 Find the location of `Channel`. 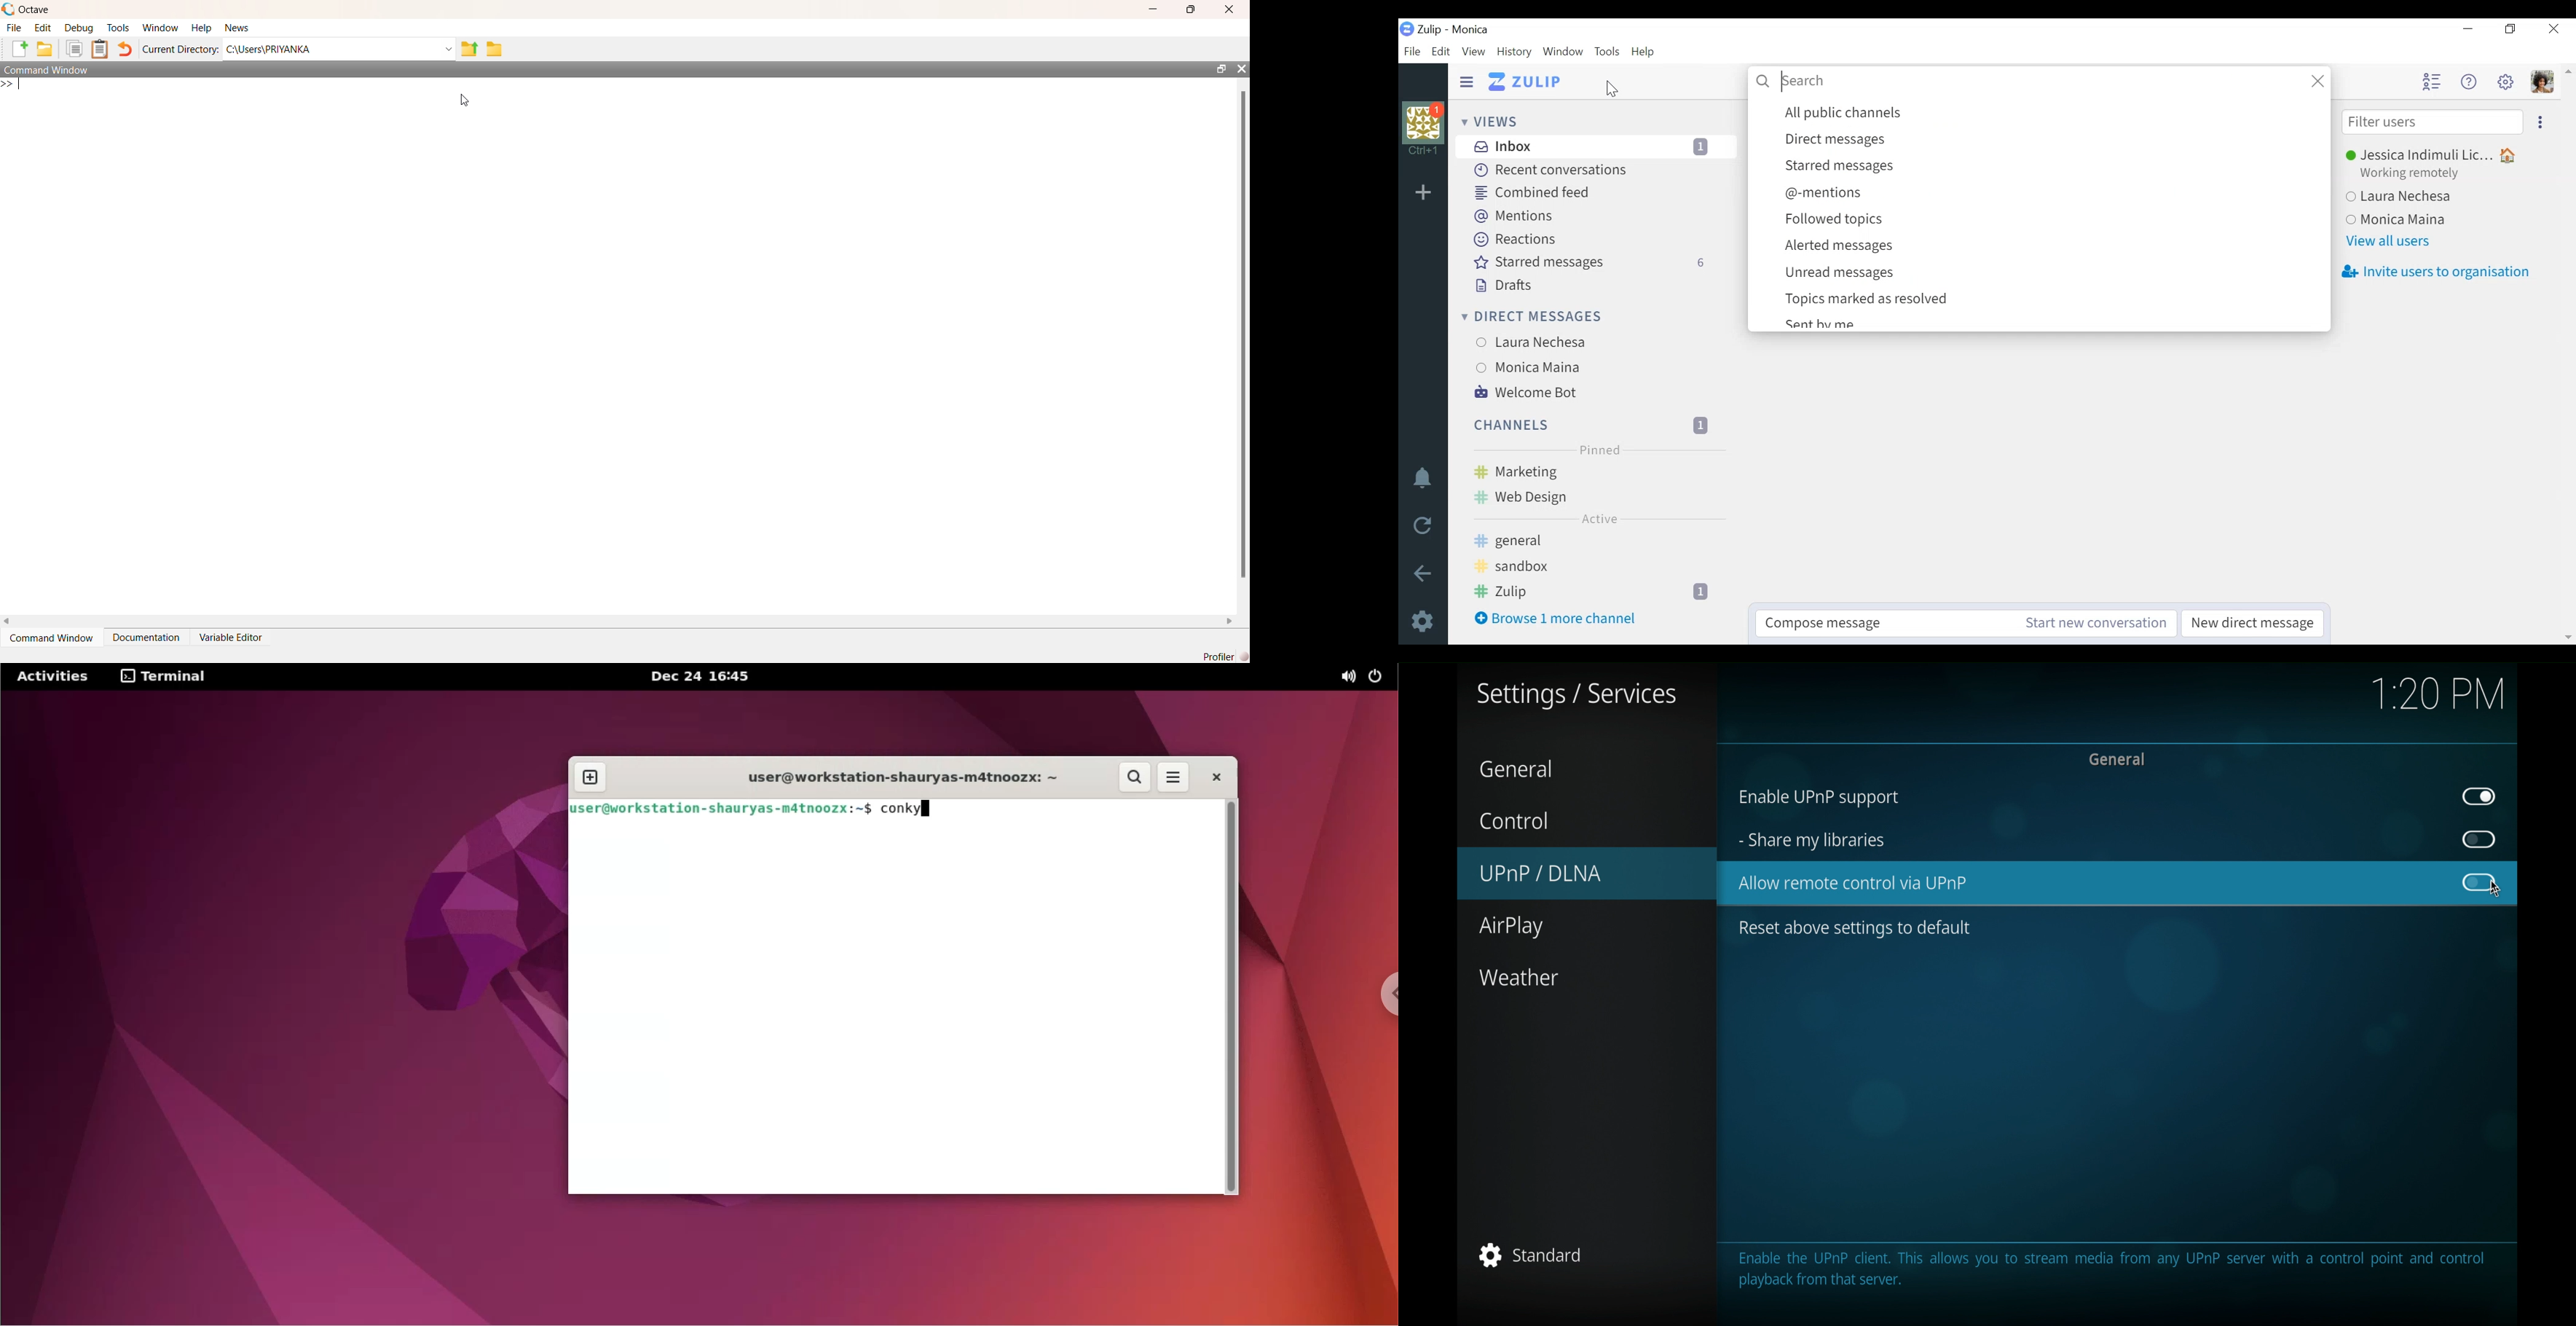

Channel is located at coordinates (1593, 425).